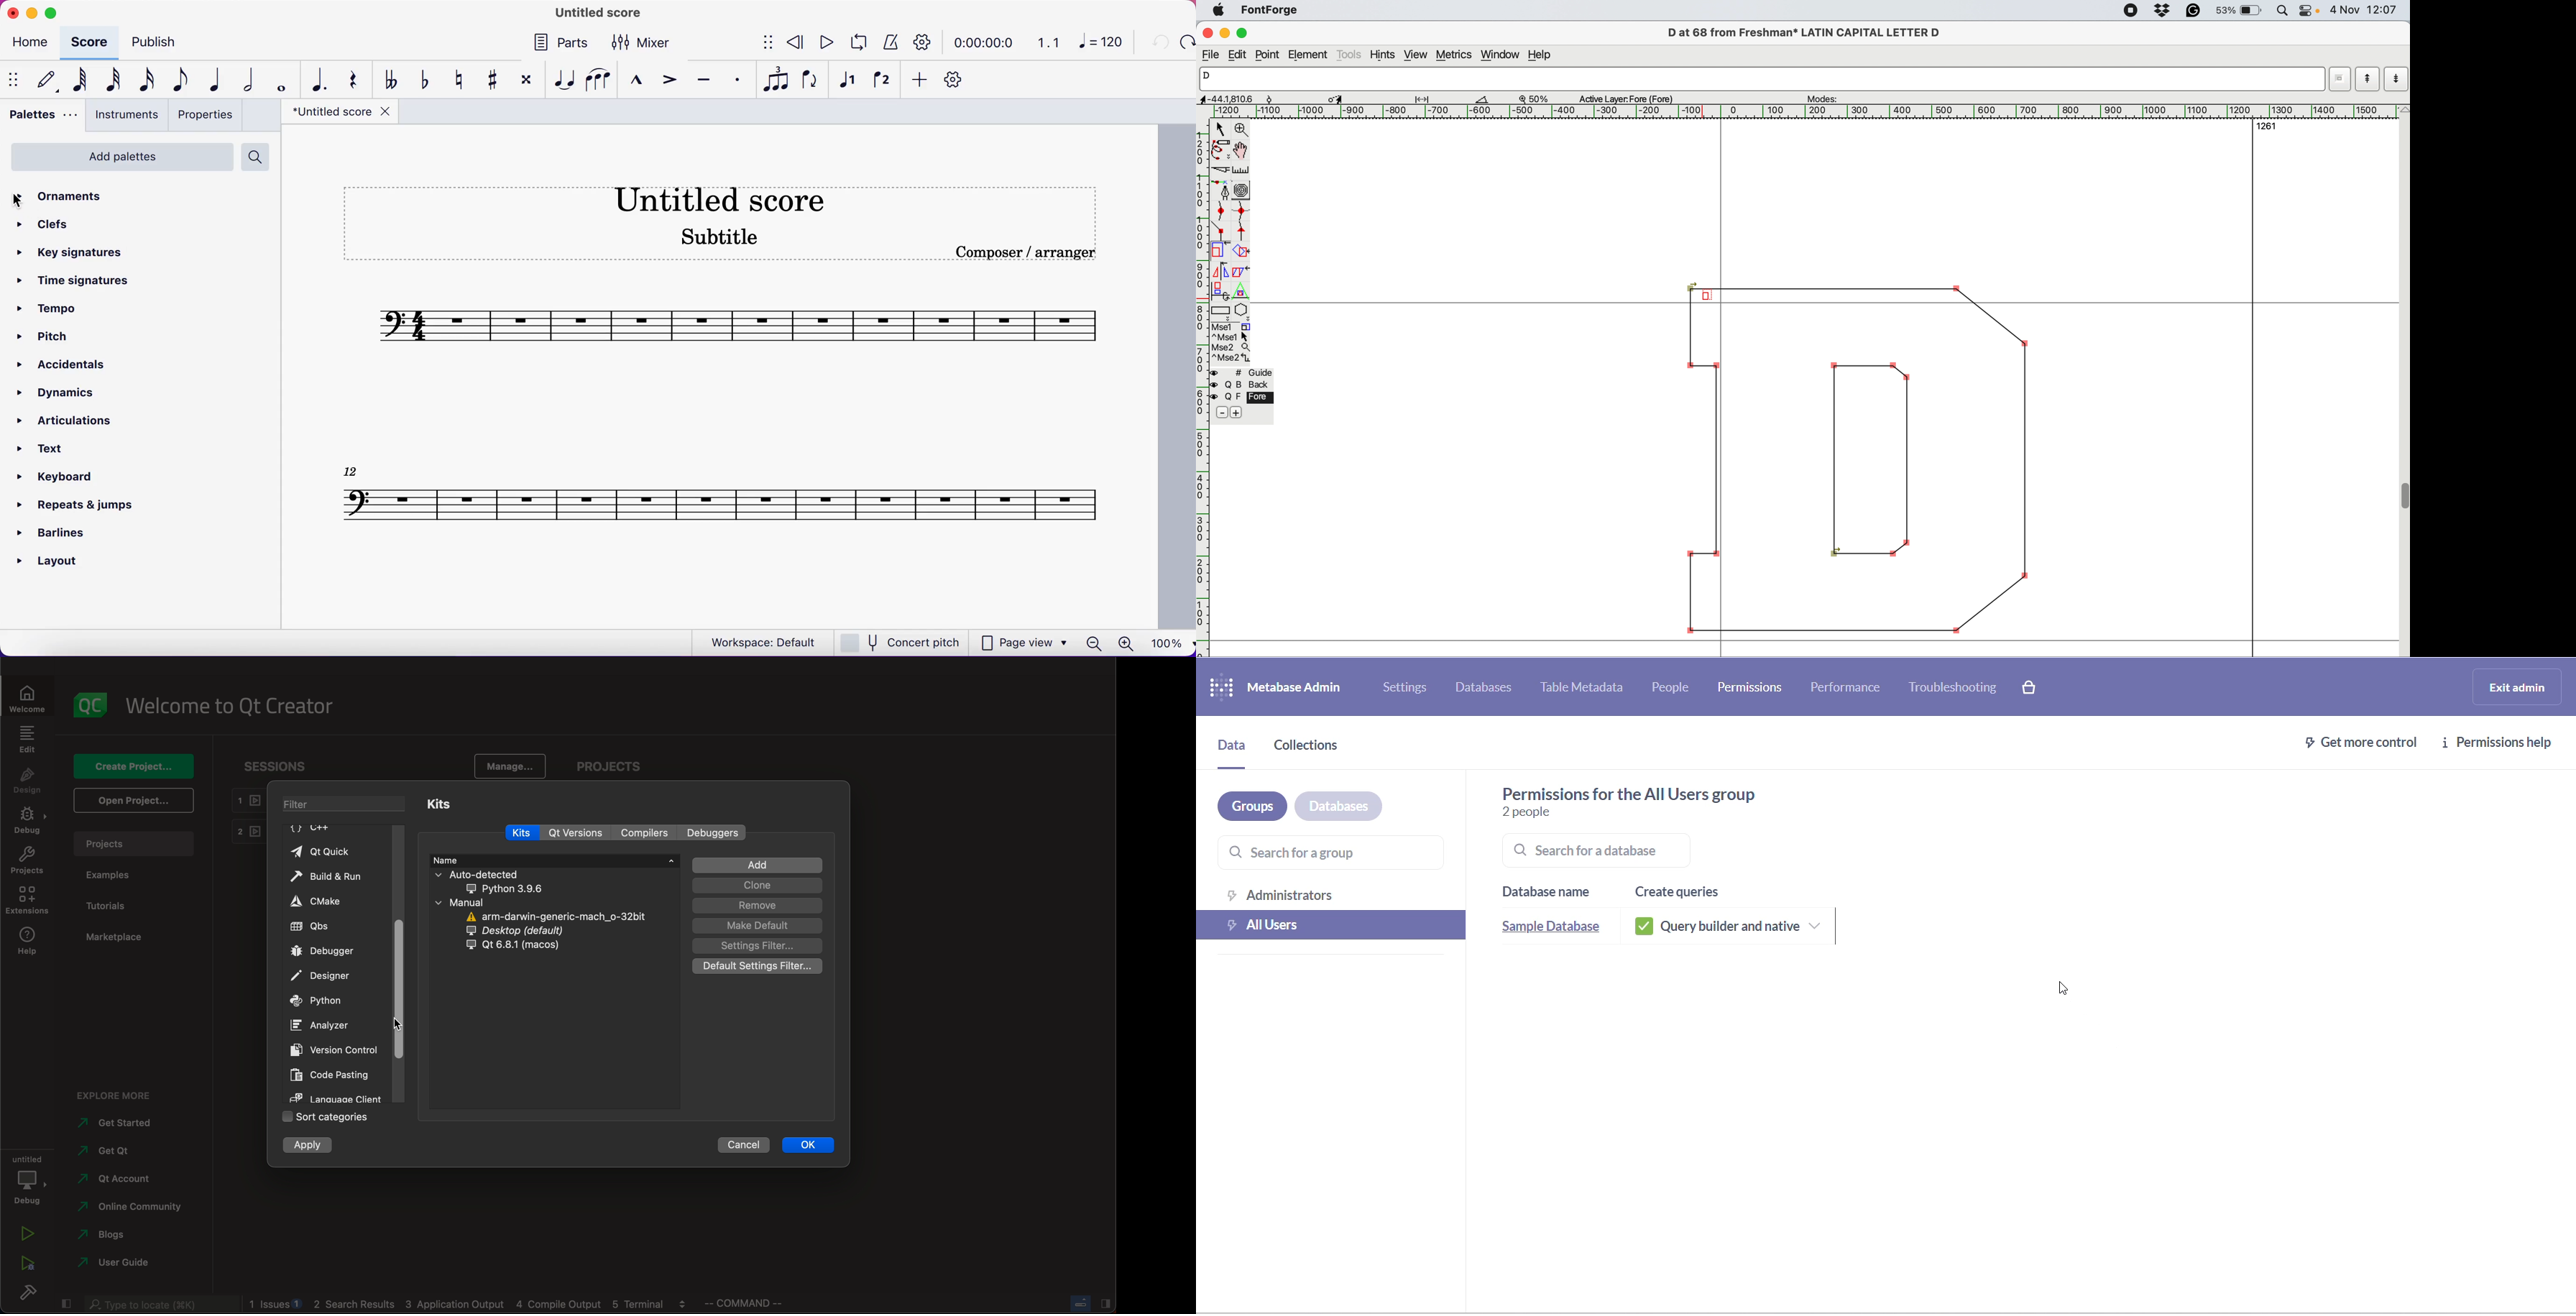 This screenshot has width=2576, height=1316. I want to click on toggle double flat, so click(391, 79).